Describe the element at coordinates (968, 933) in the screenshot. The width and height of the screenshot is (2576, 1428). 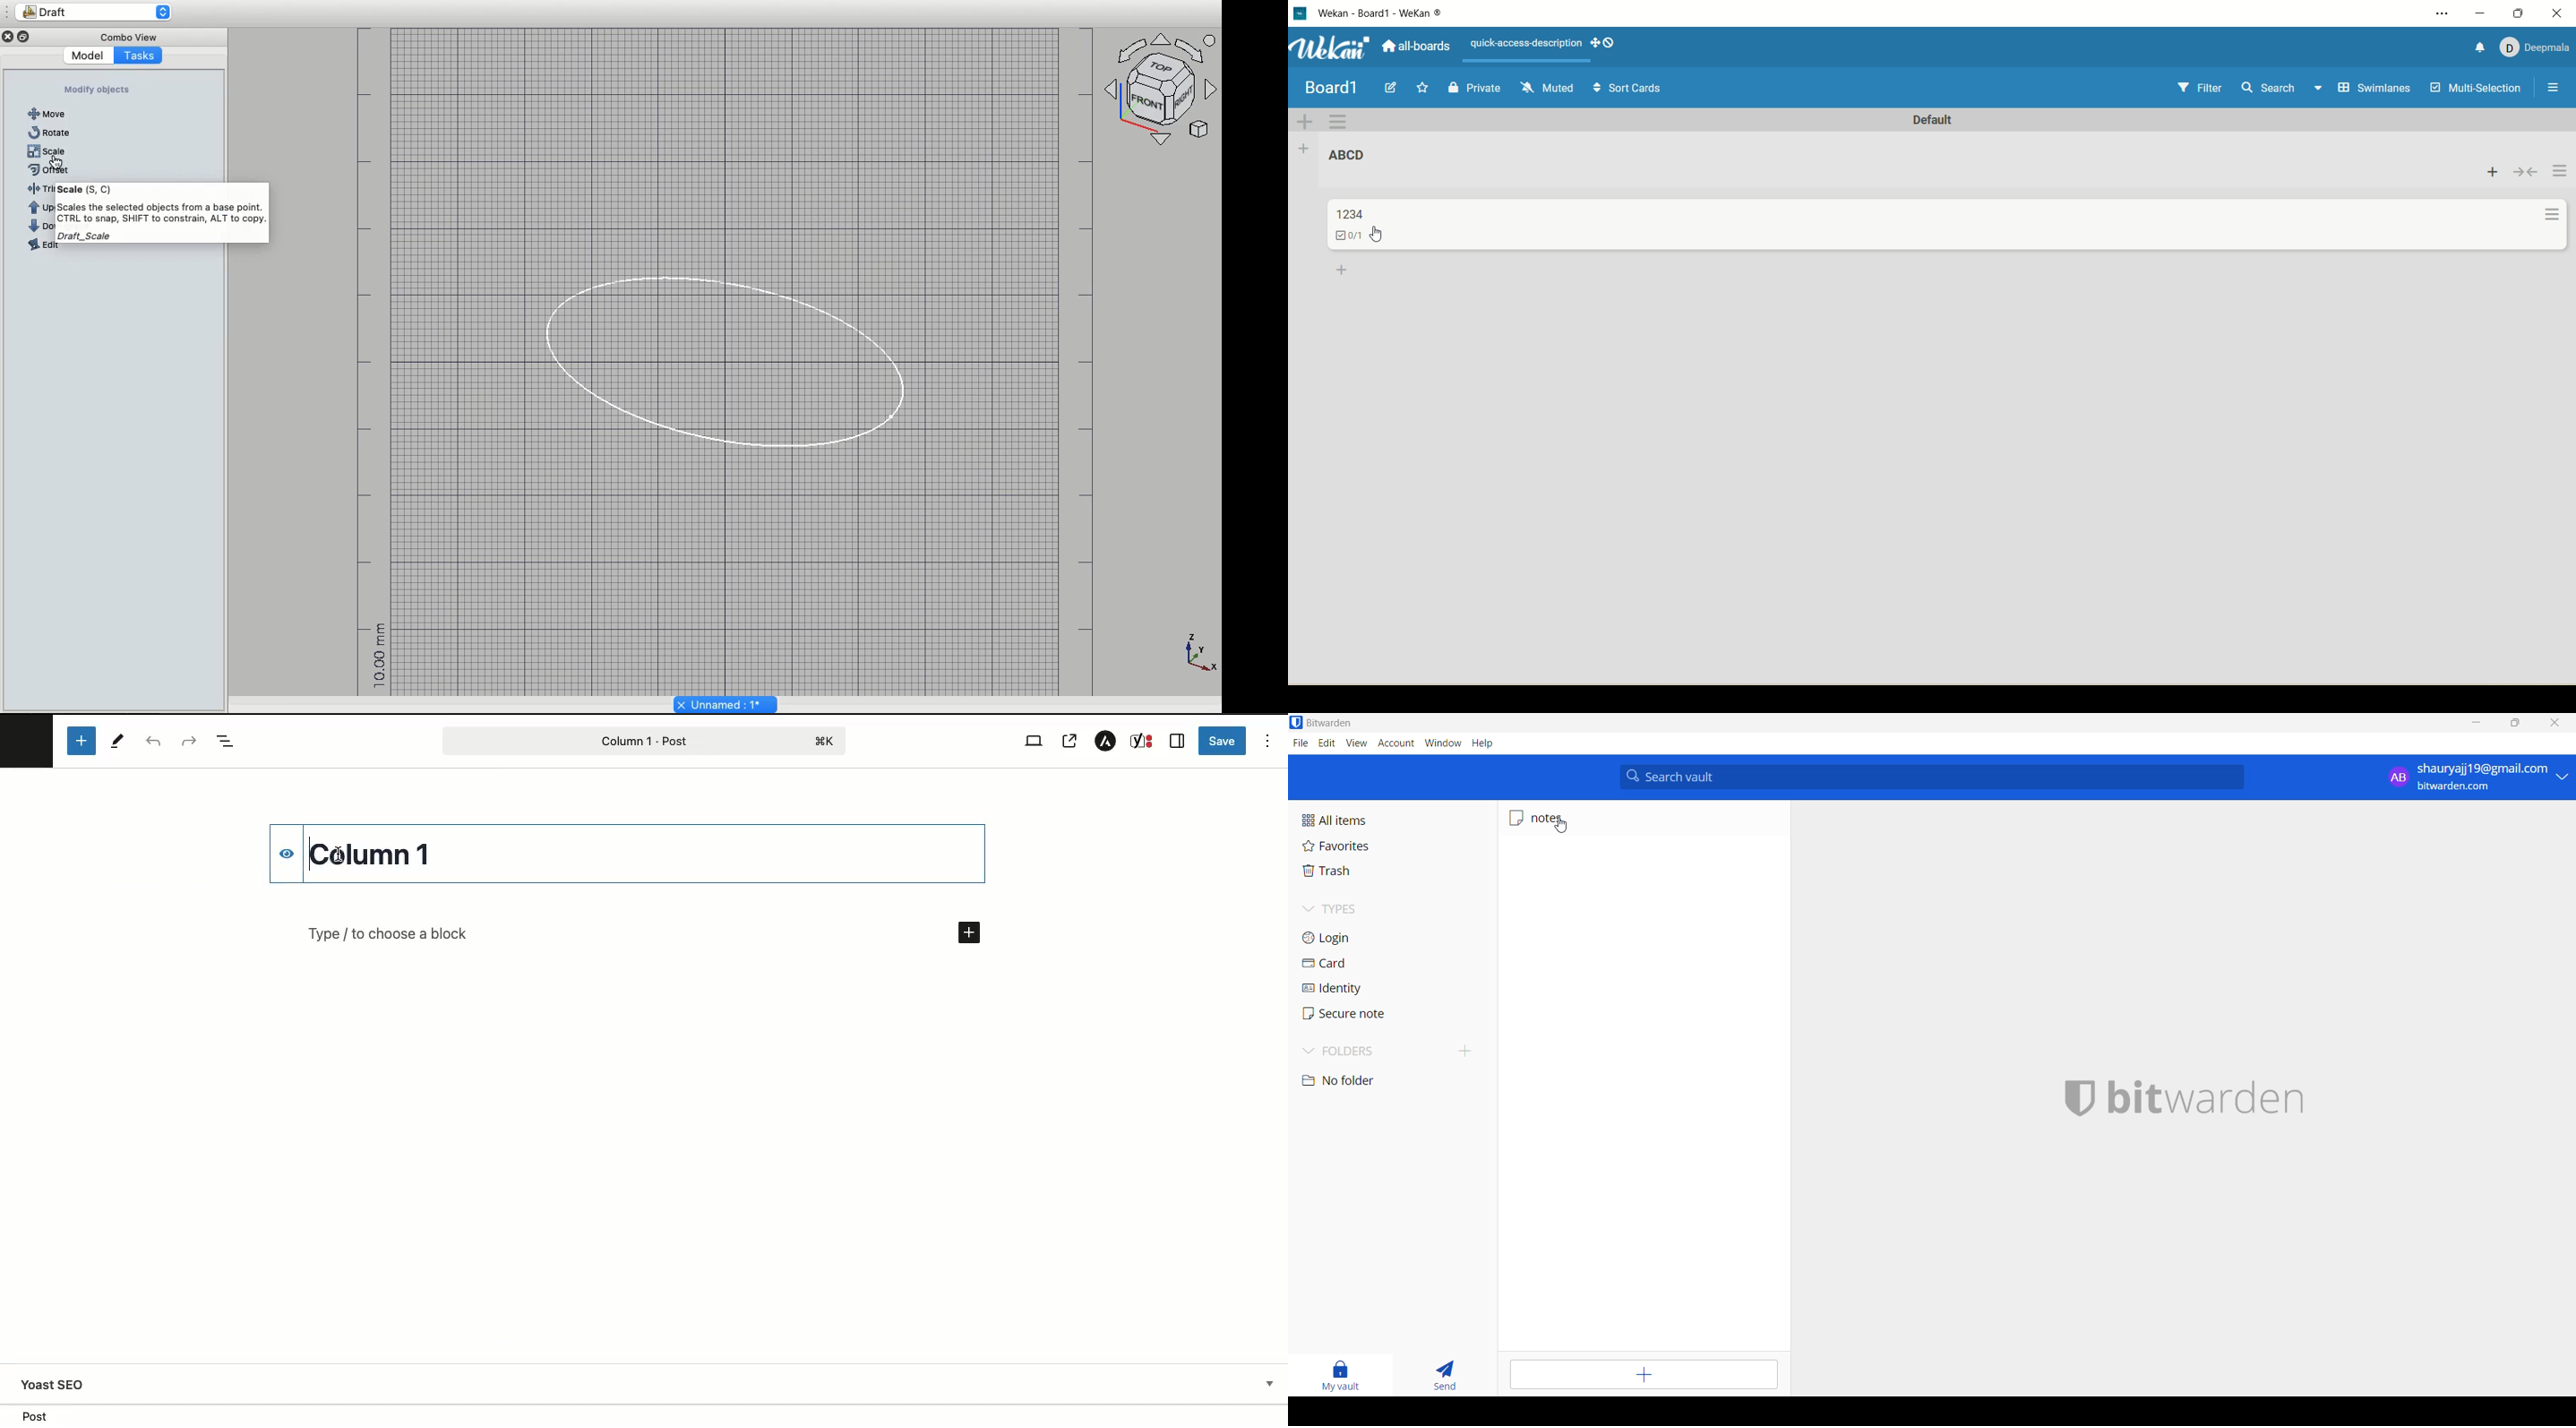
I see `Add new block` at that location.